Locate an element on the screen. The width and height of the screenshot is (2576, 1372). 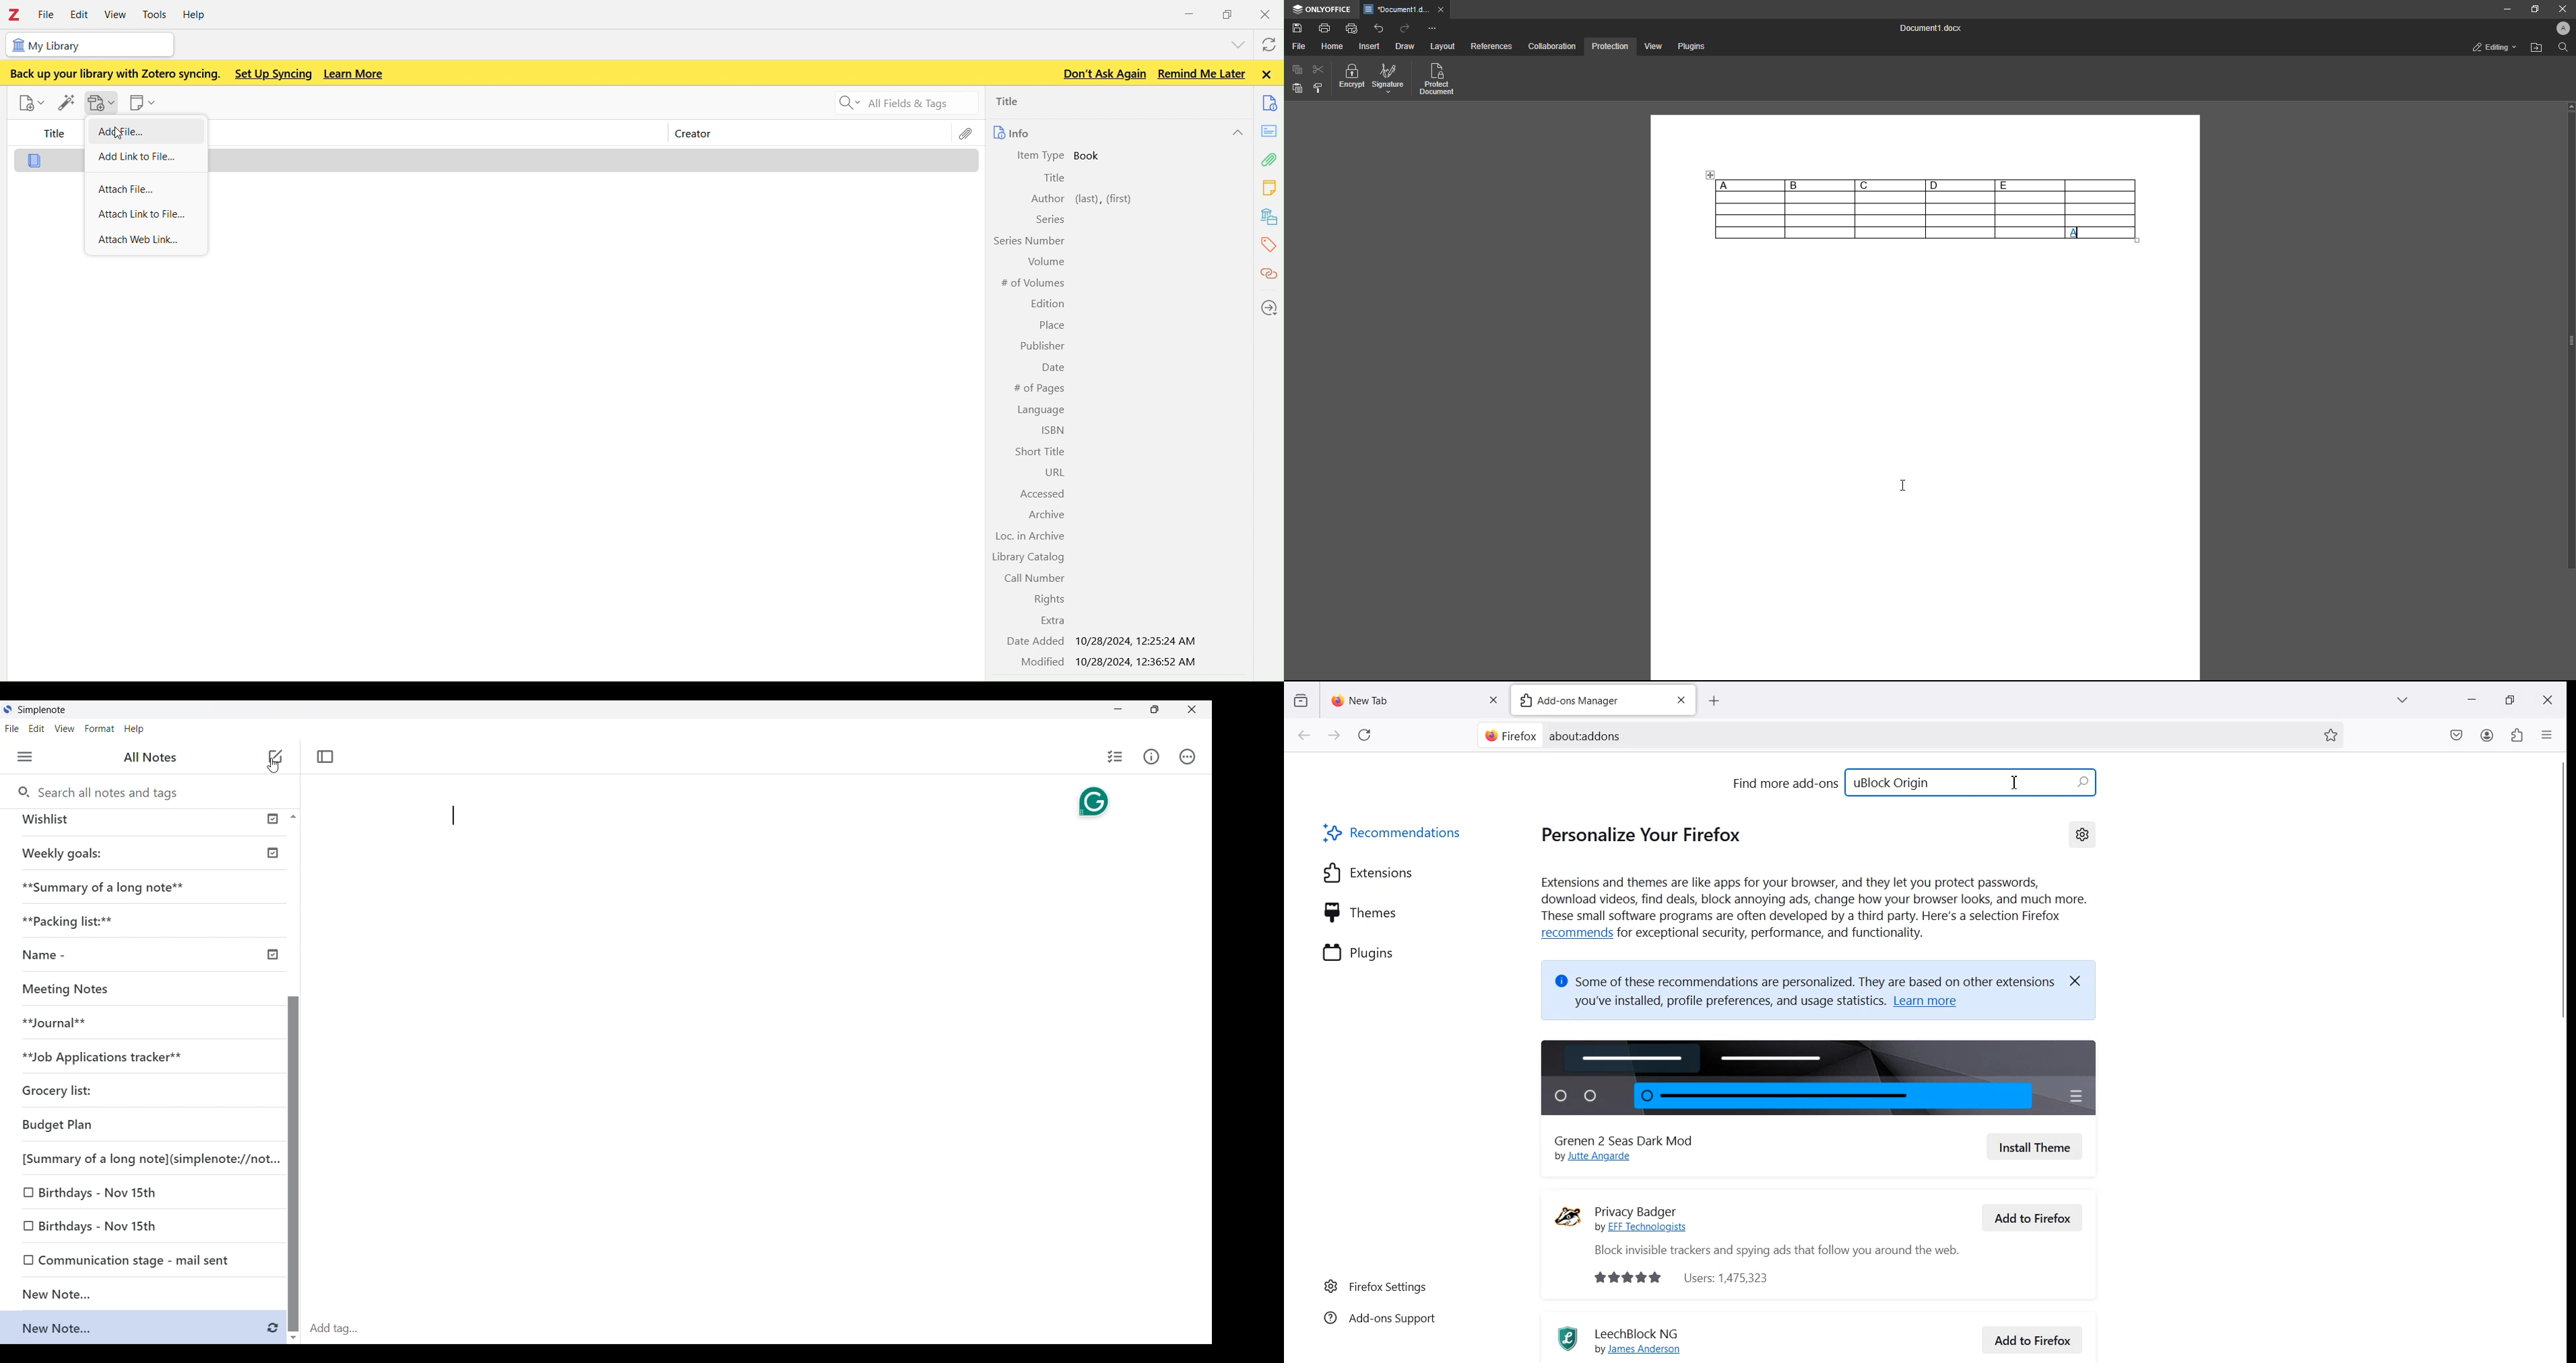
Redo is located at coordinates (1406, 28).